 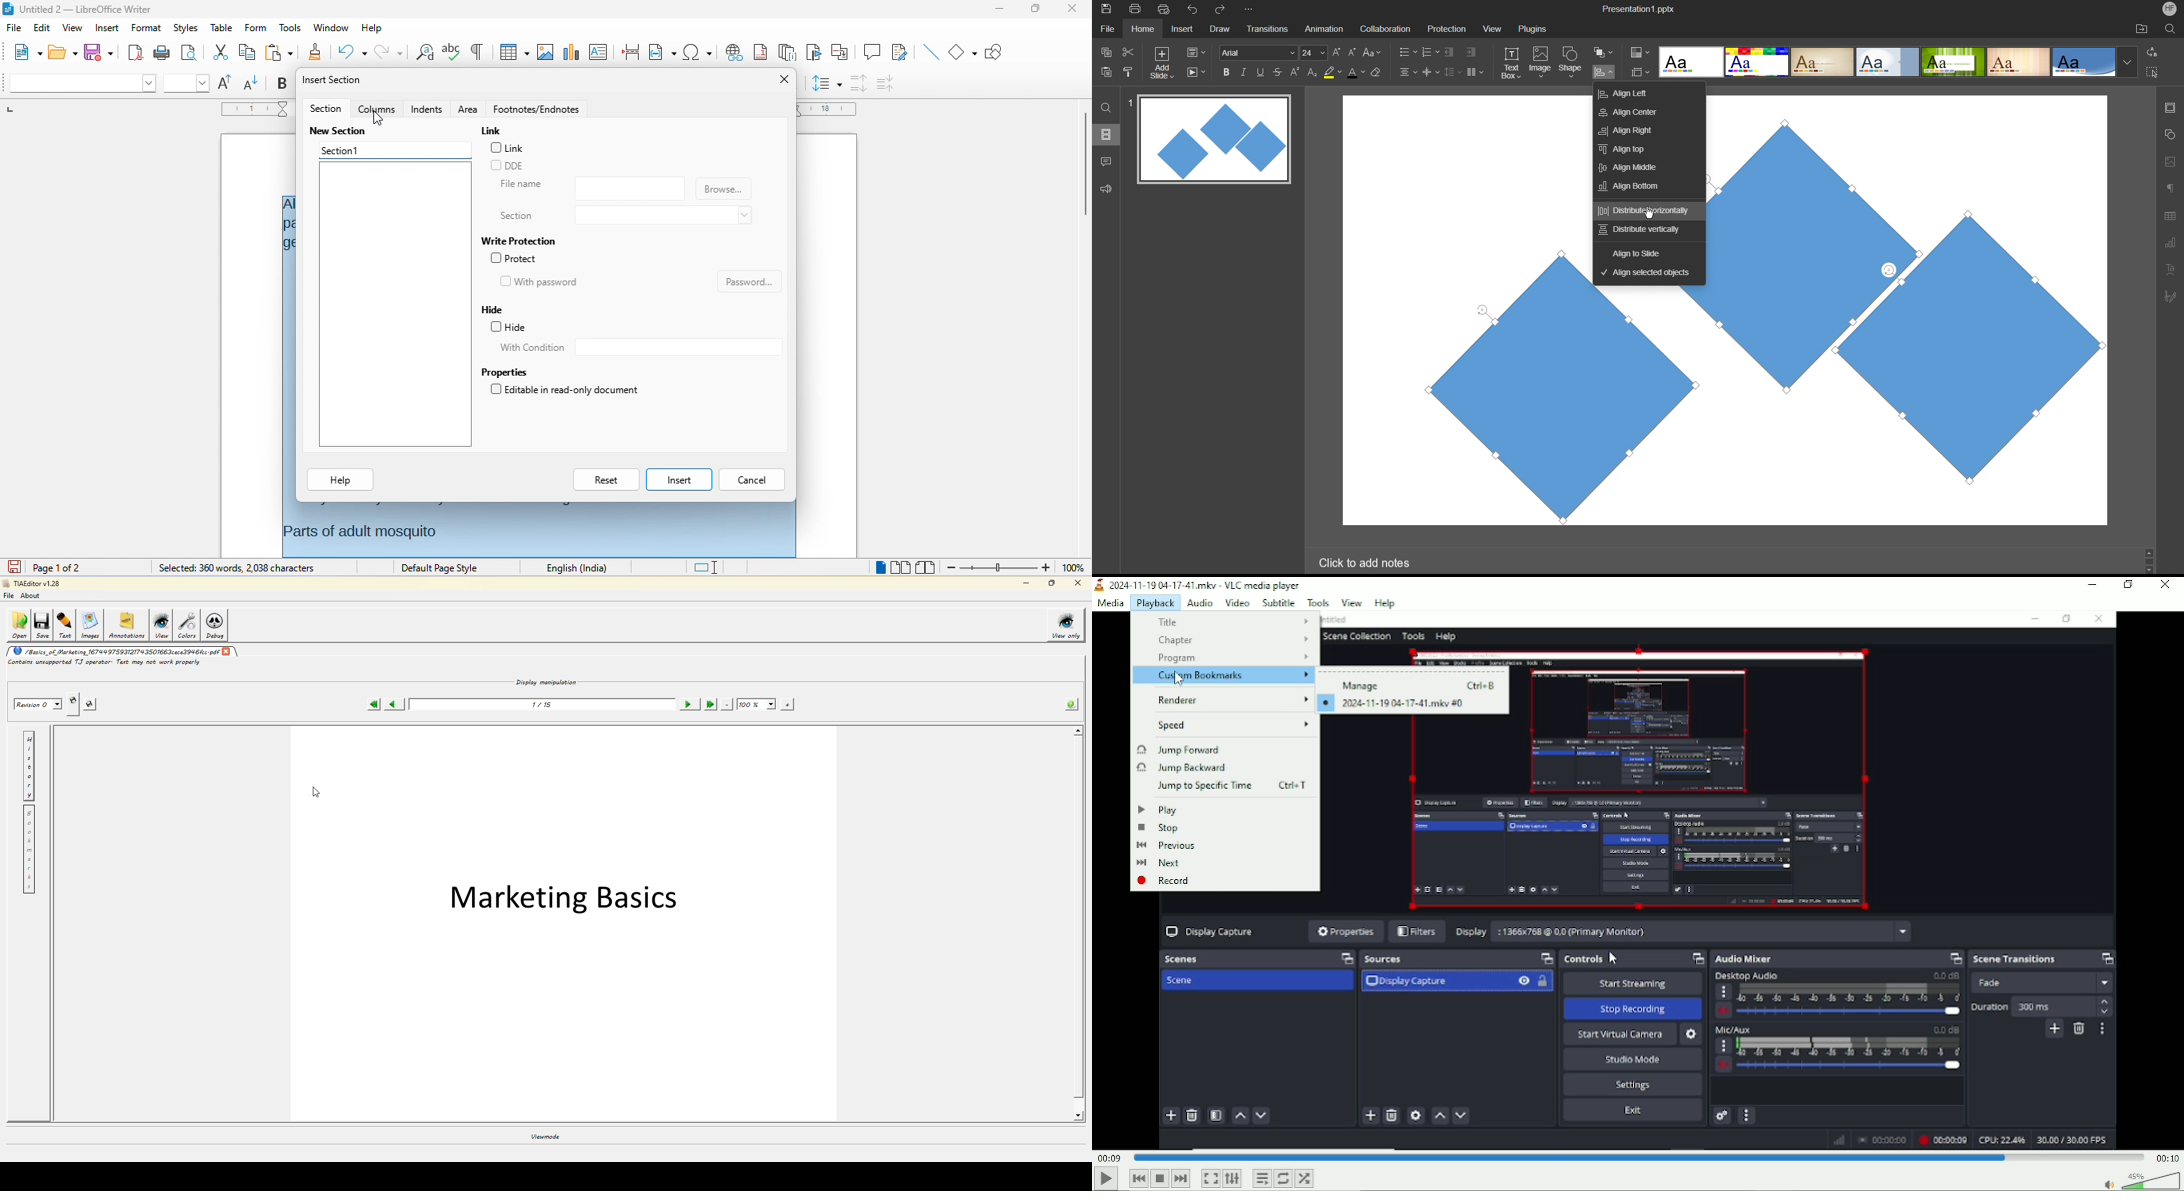 What do you see at coordinates (1085, 164) in the screenshot?
I see `vertical scroll bar` at bounding box center [1085, 164].